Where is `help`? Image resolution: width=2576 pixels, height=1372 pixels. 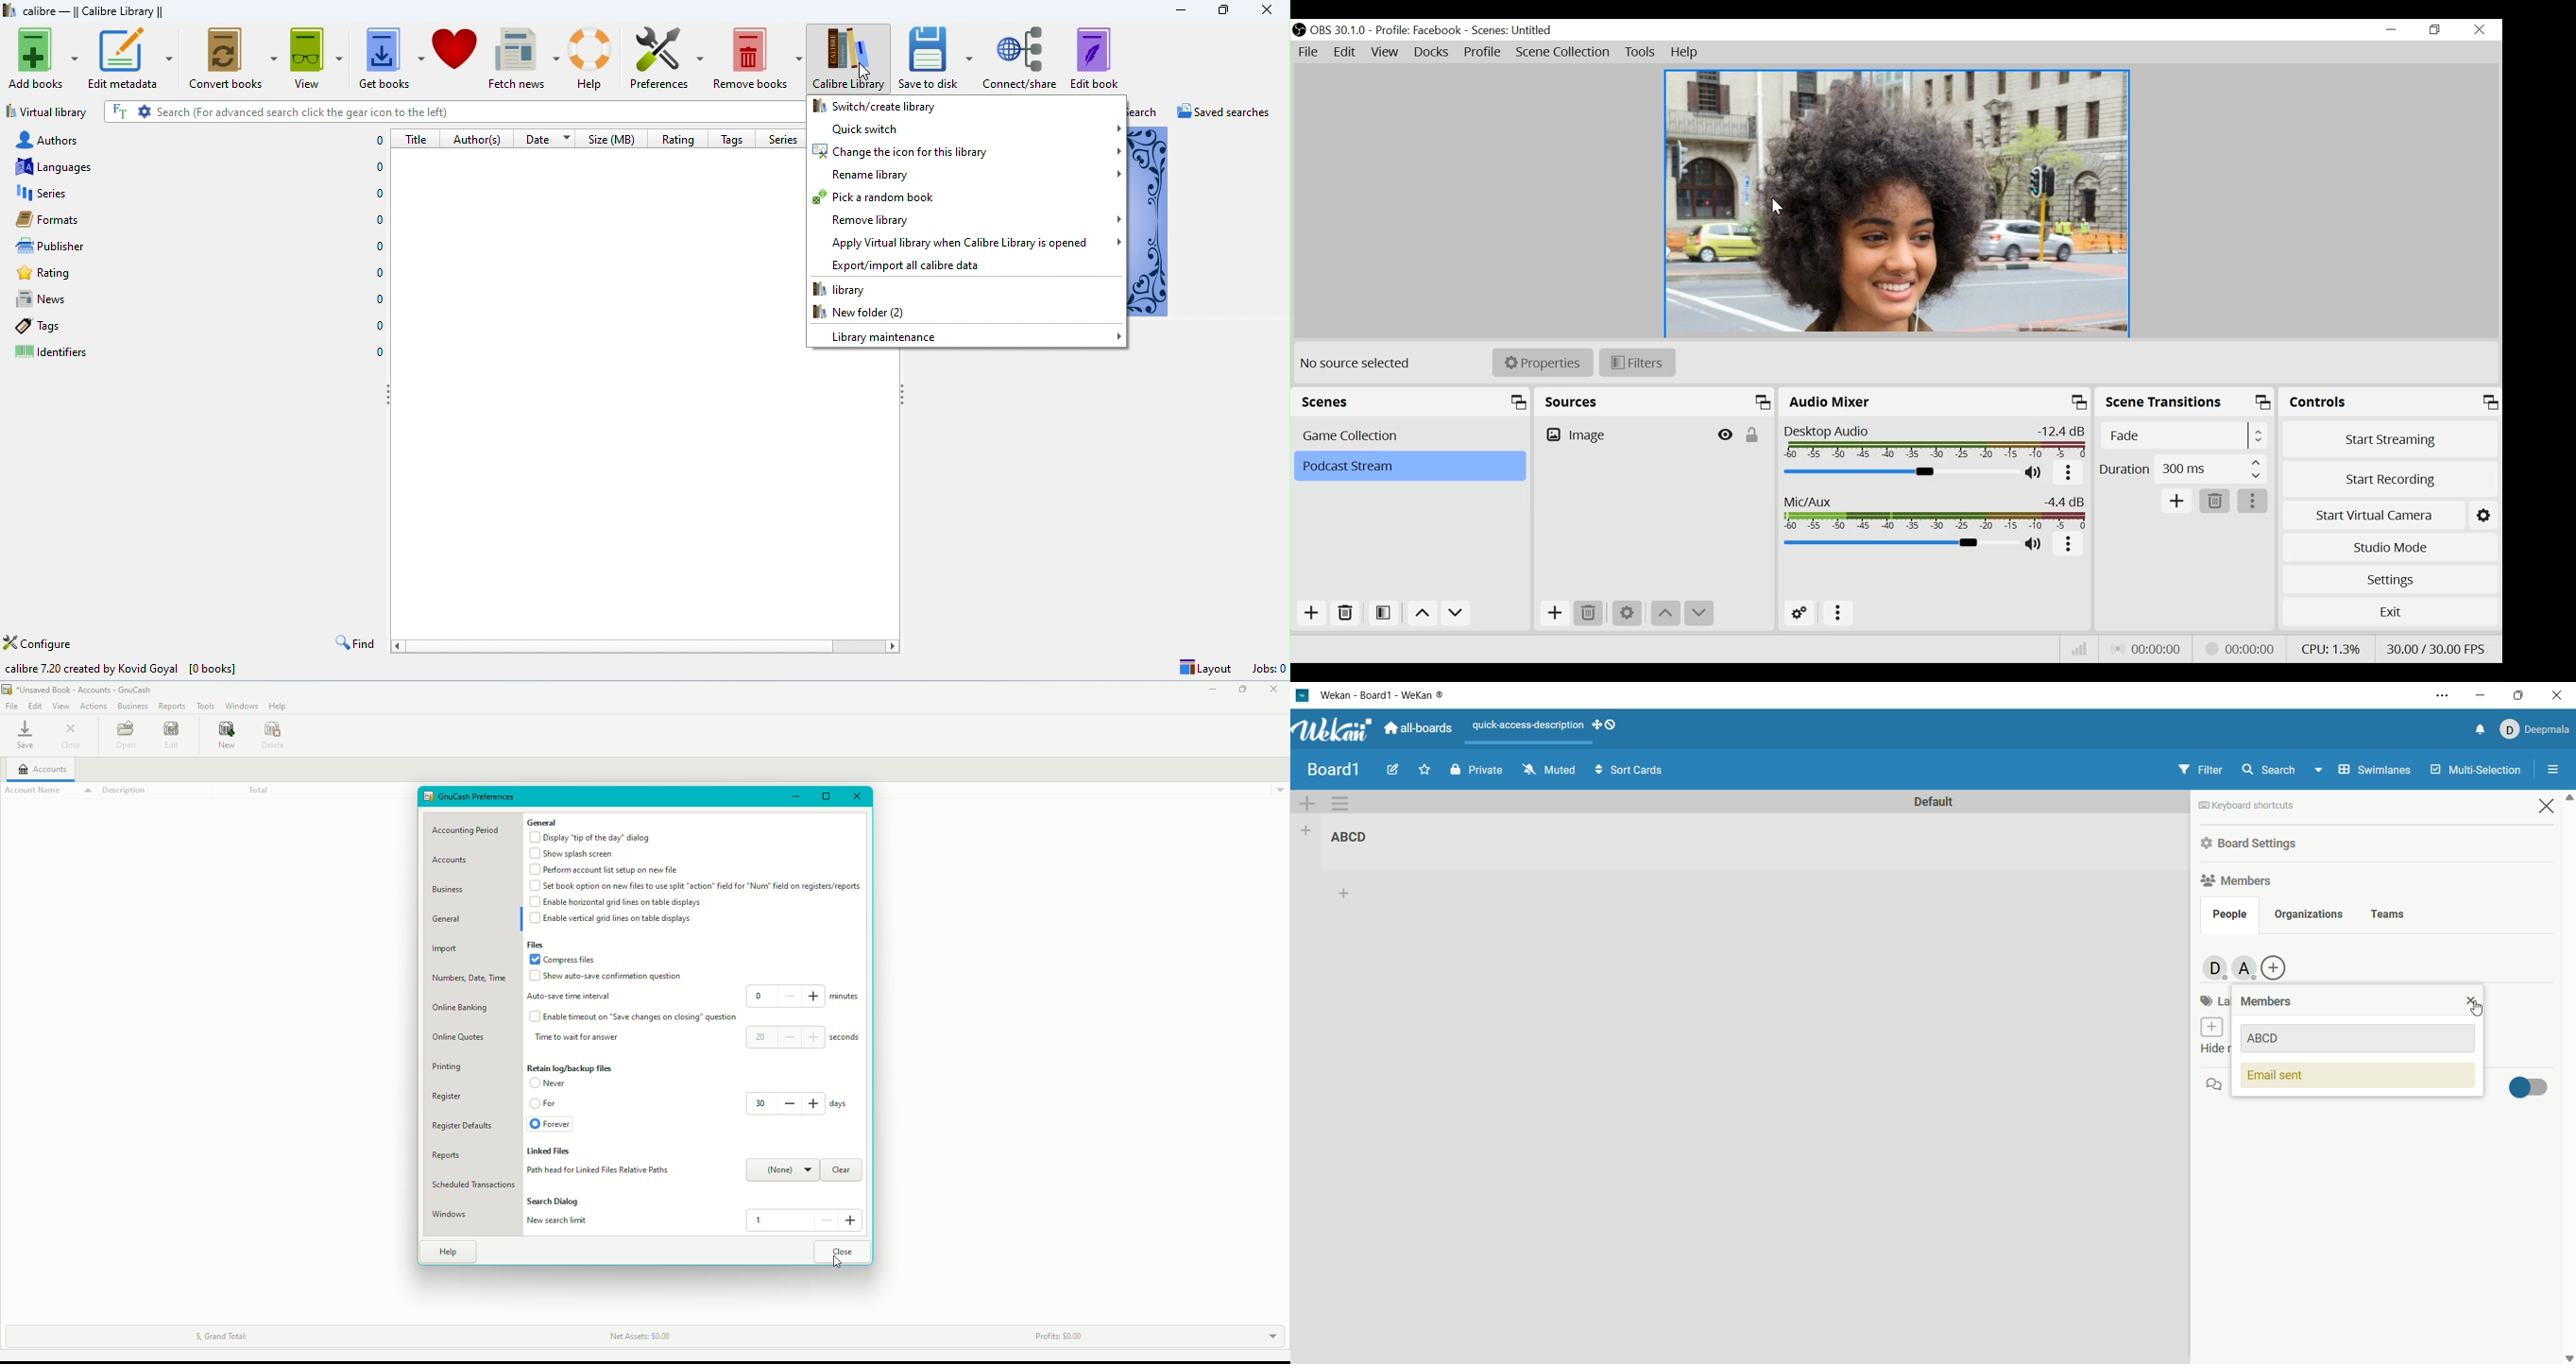
help is located at coordinates (593, 56).